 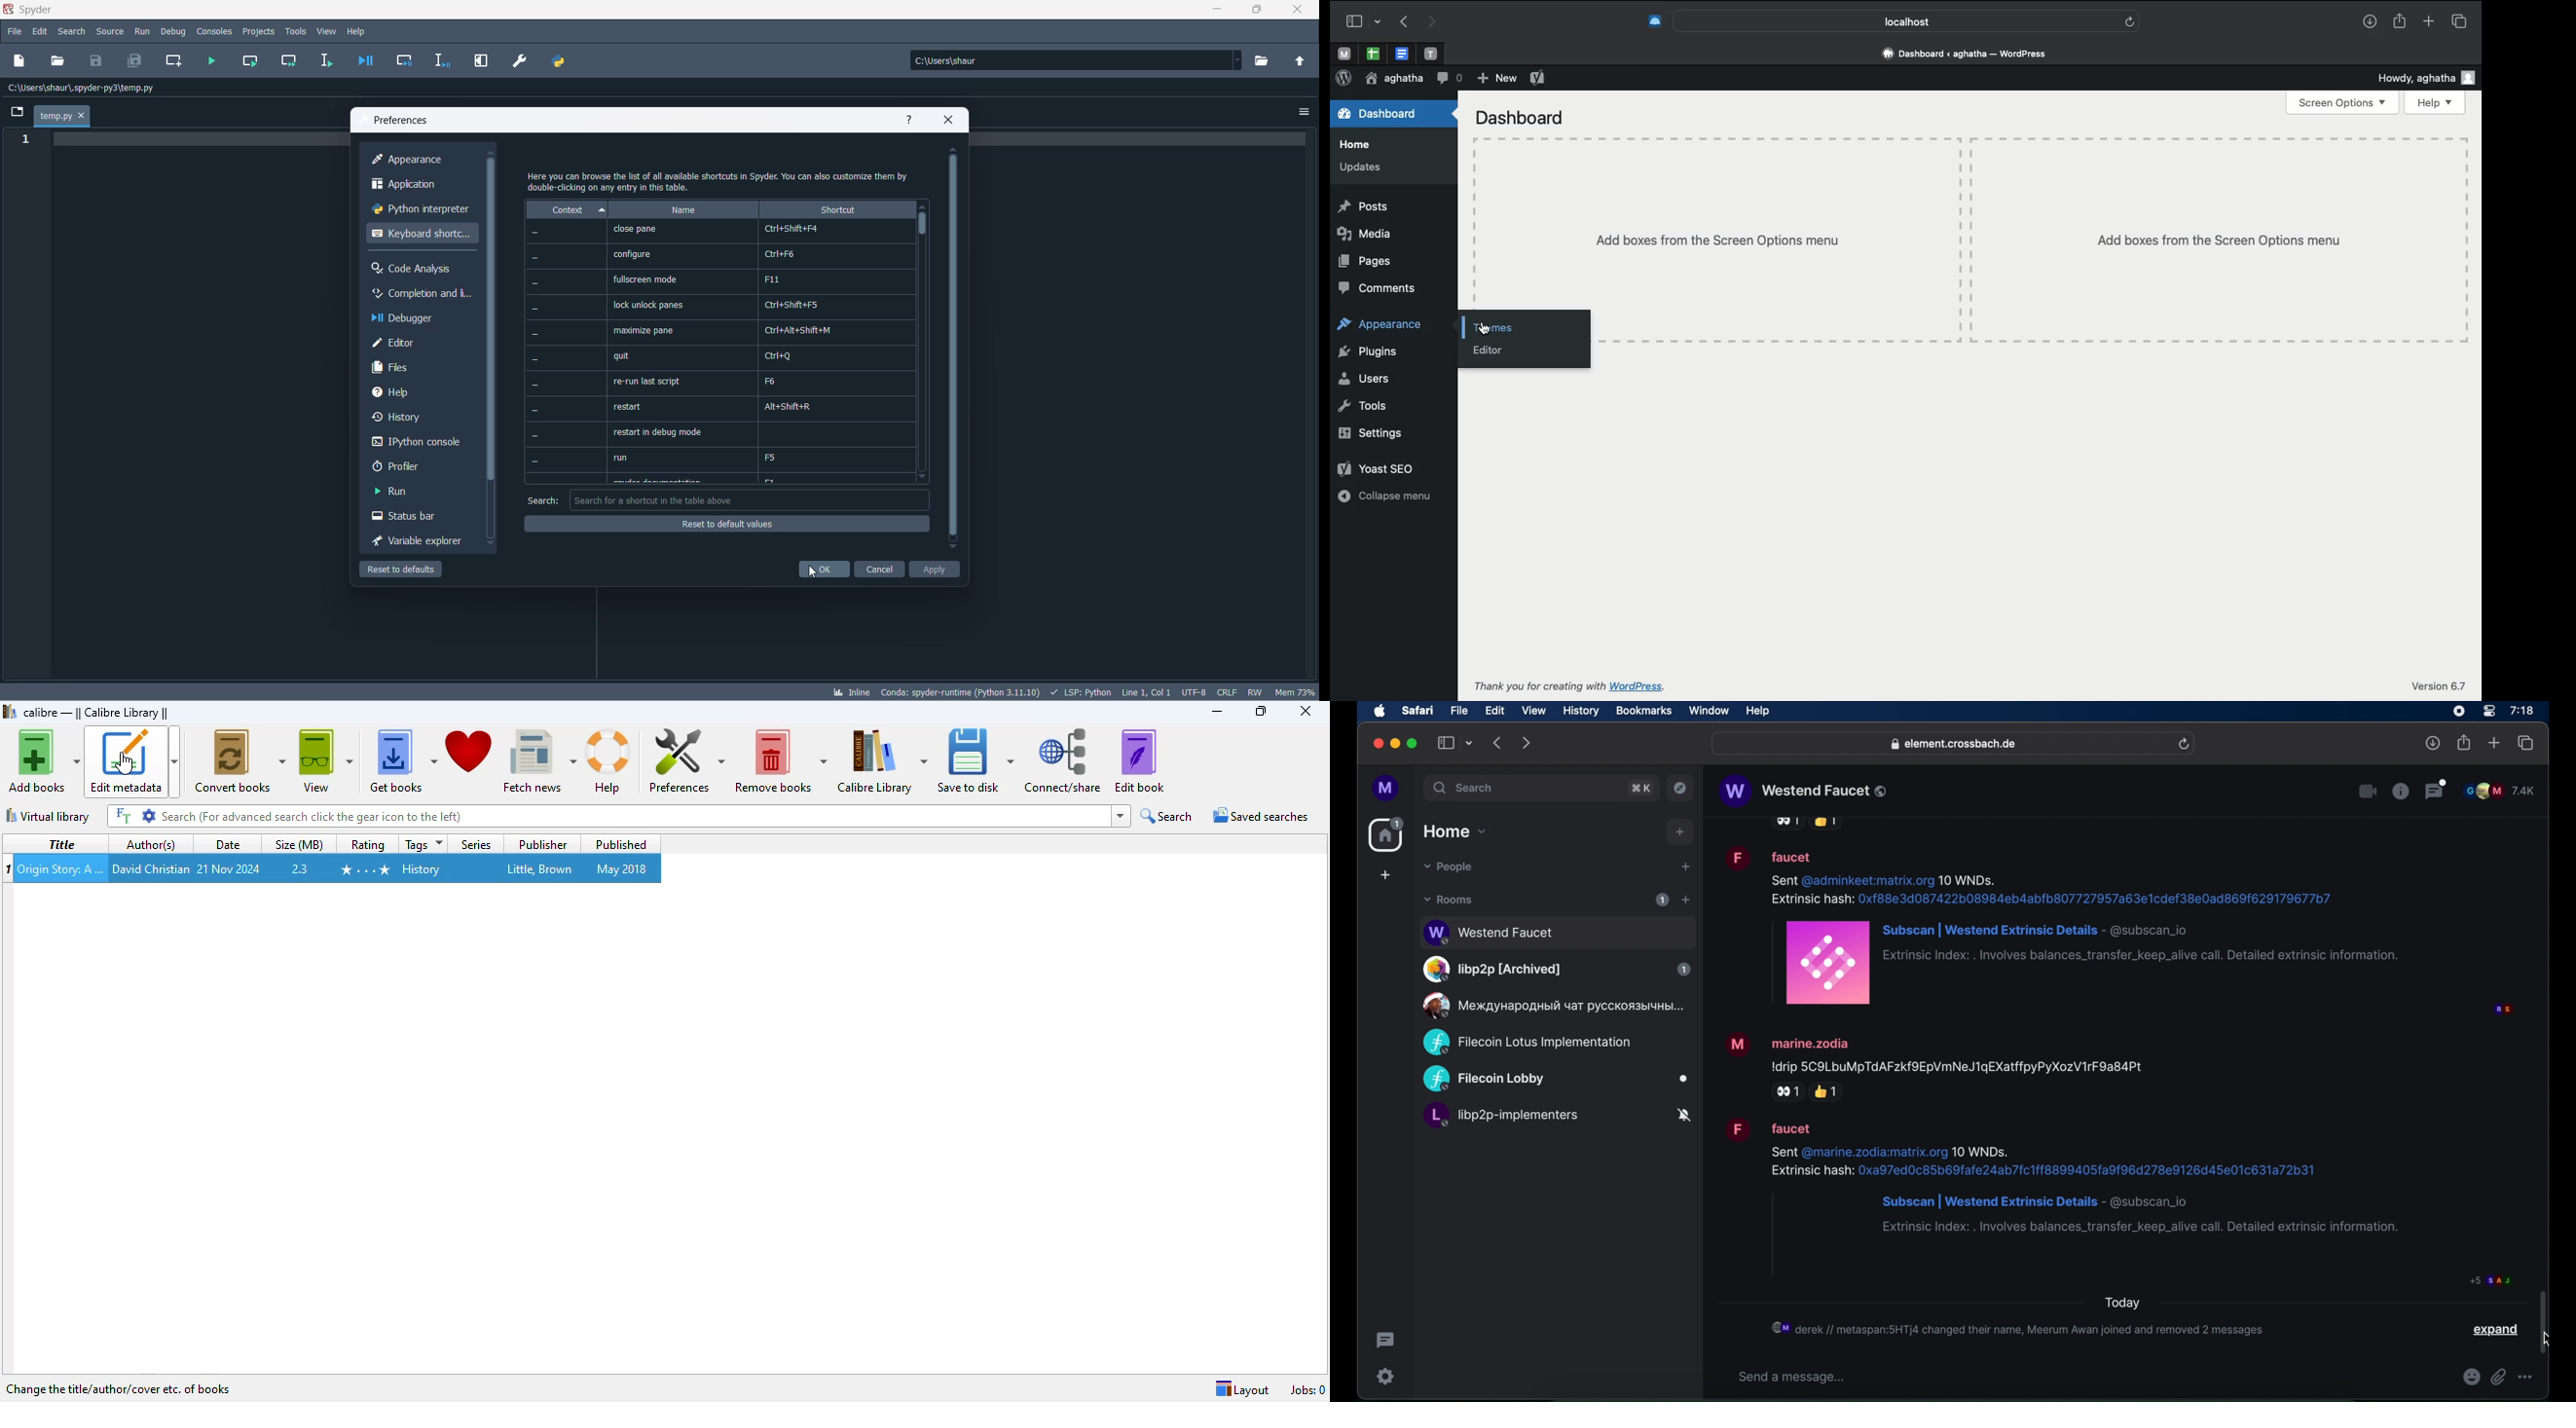 I want to click on parent folder, so click(x=1302, y=62).